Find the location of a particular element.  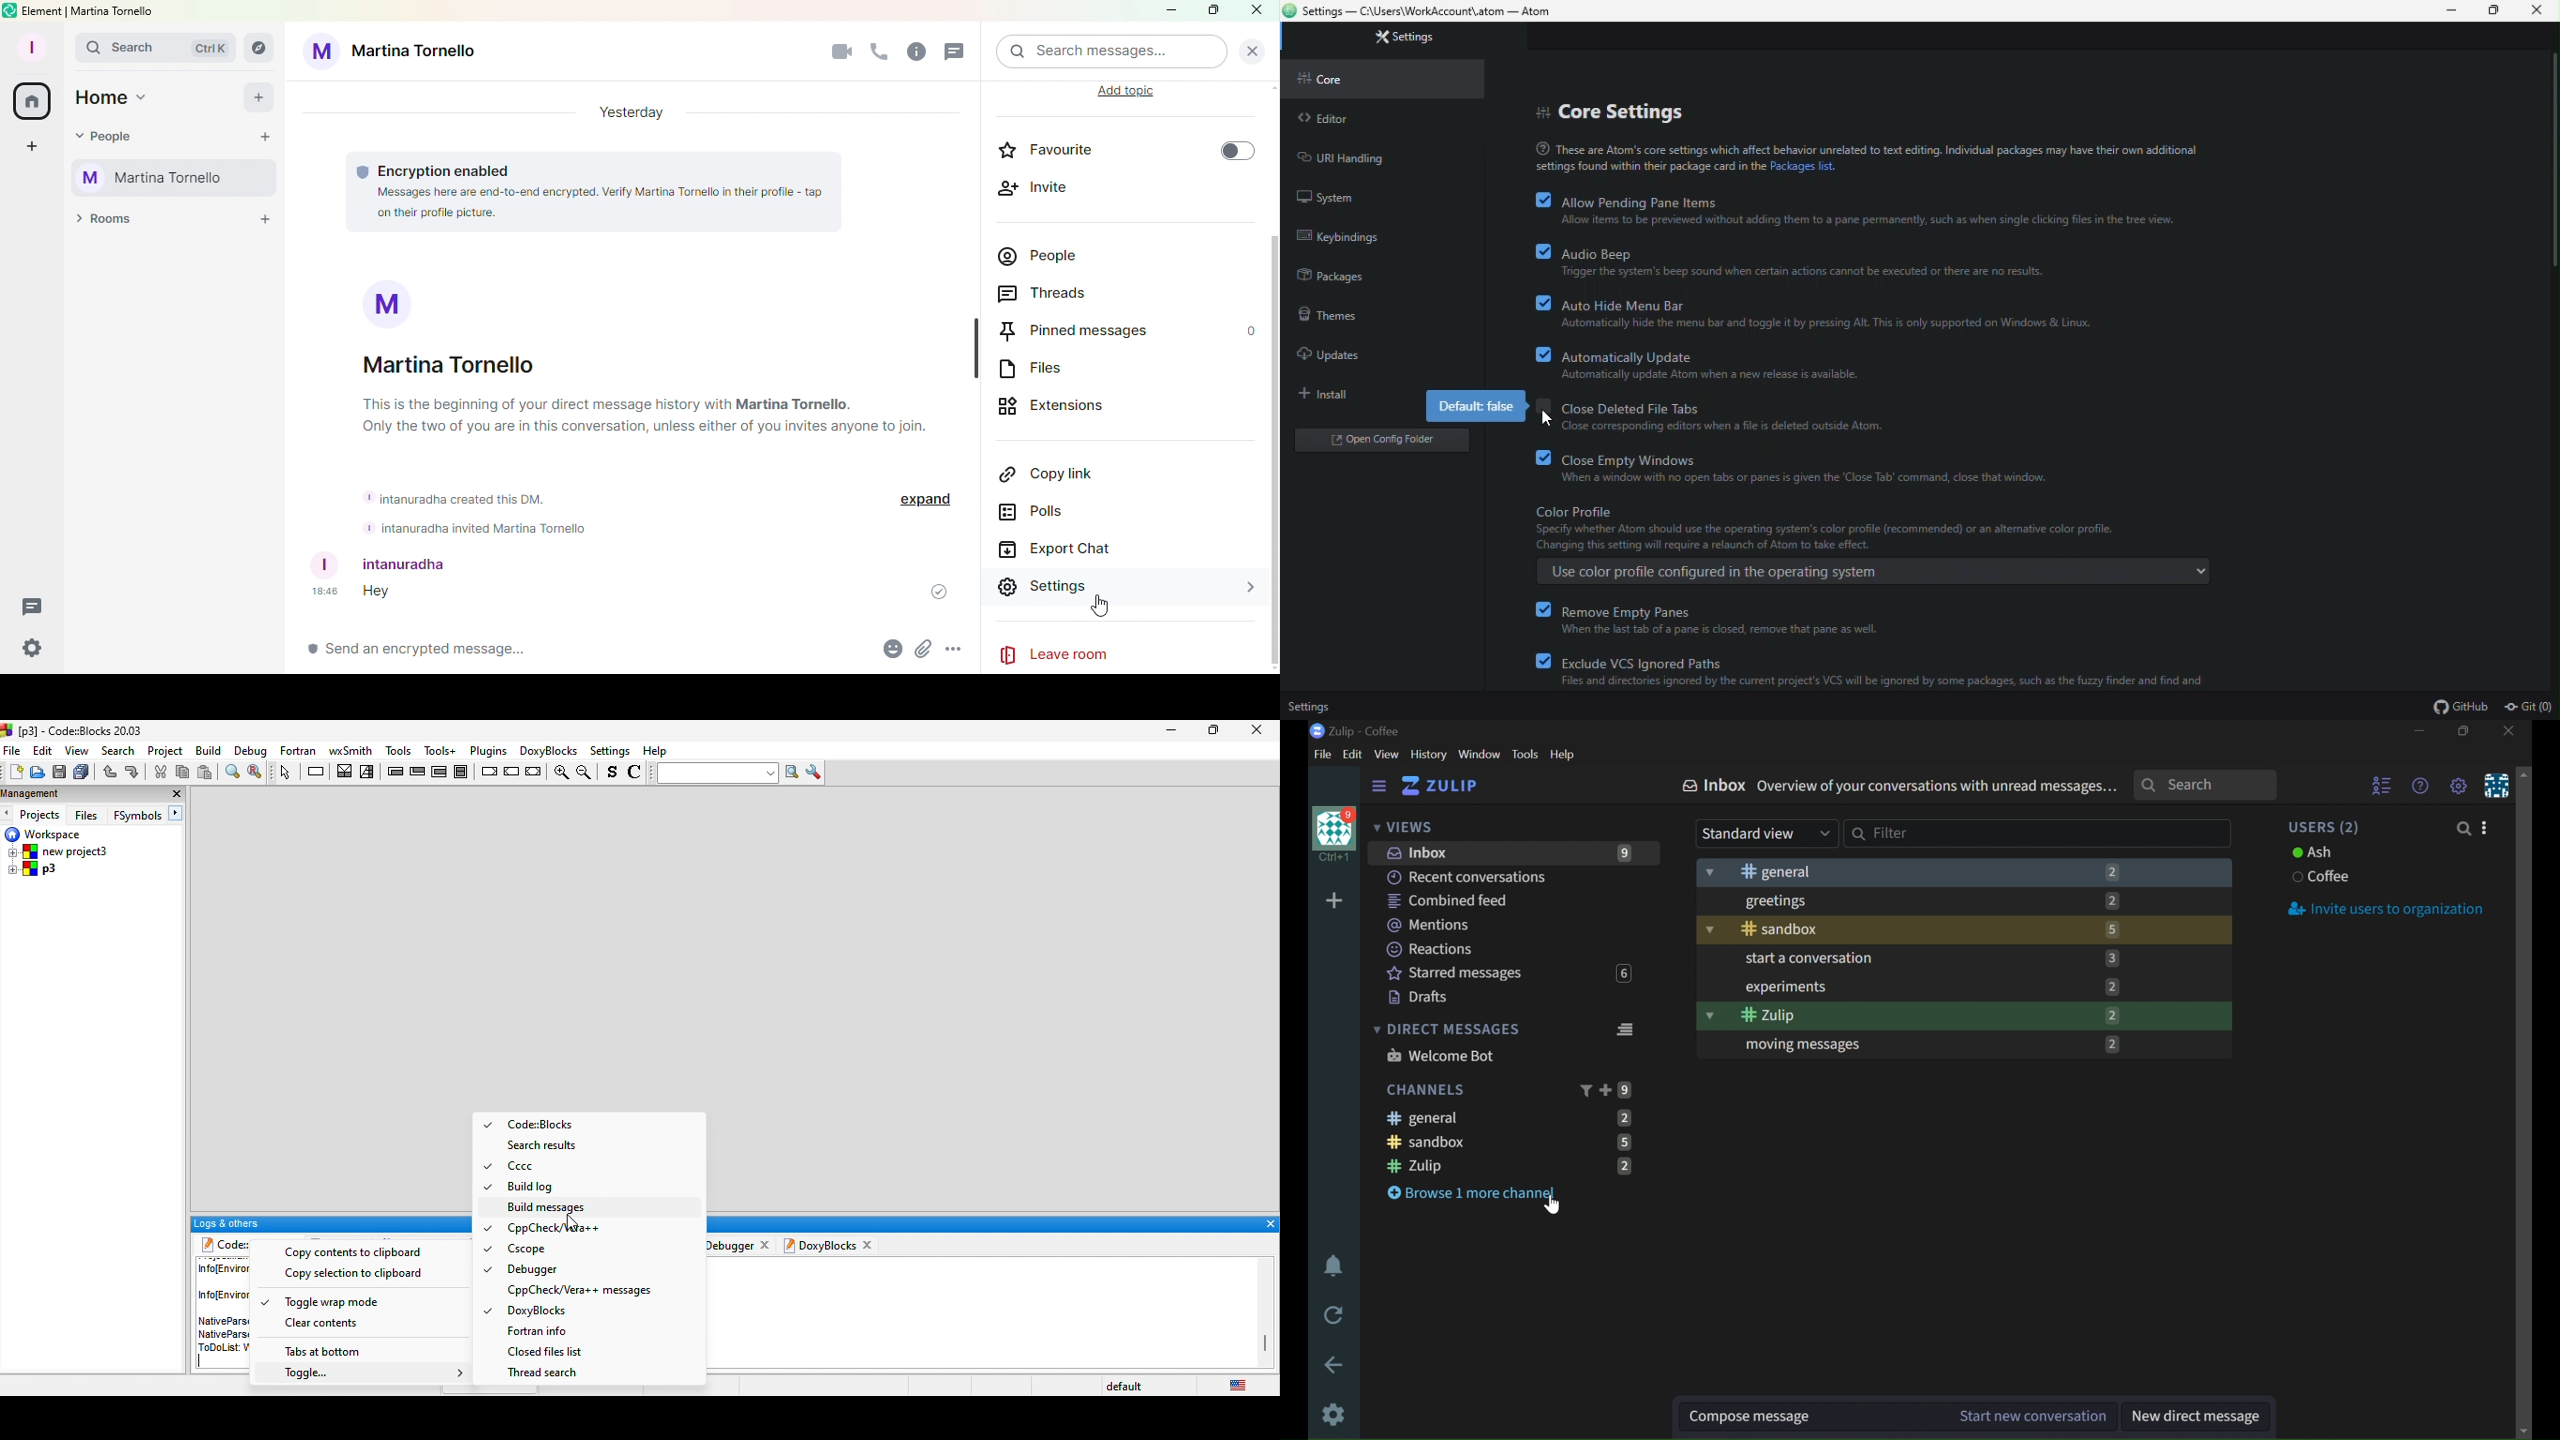

tools is located at coordinates (398, 748).